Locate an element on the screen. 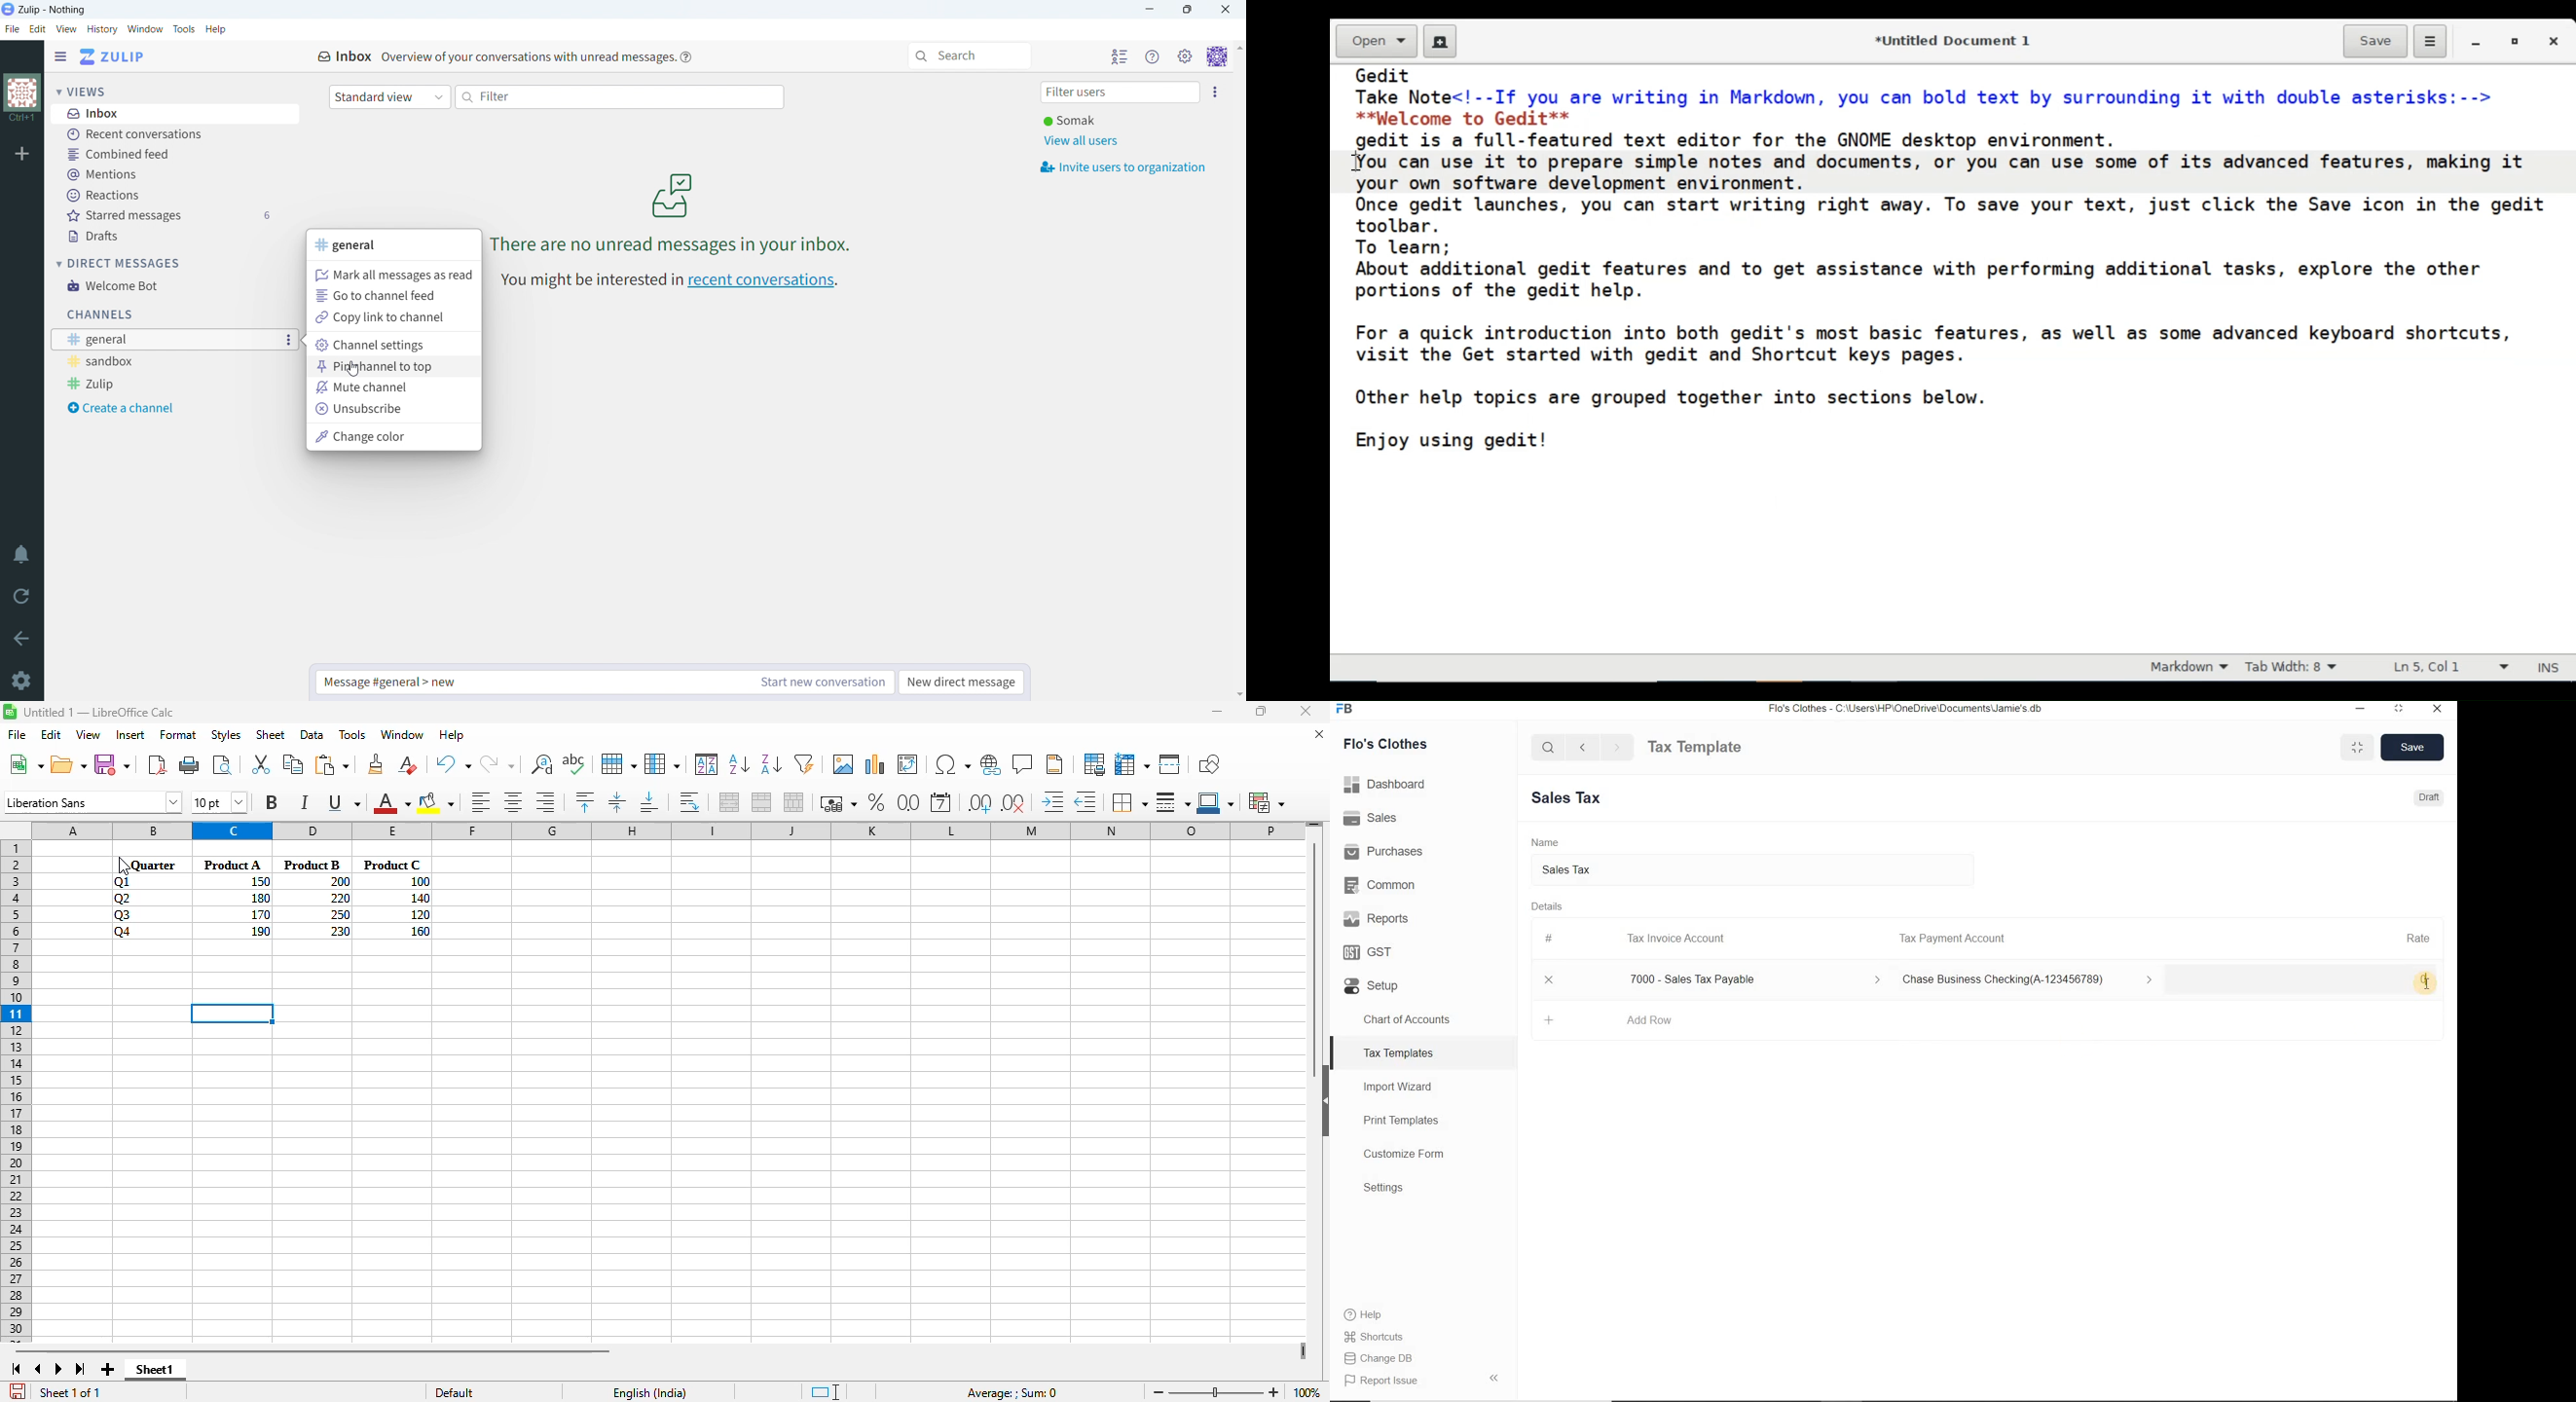 The height and width of the screenshot is (1428, 2576). Draft is located at coordinates (2431, 797).